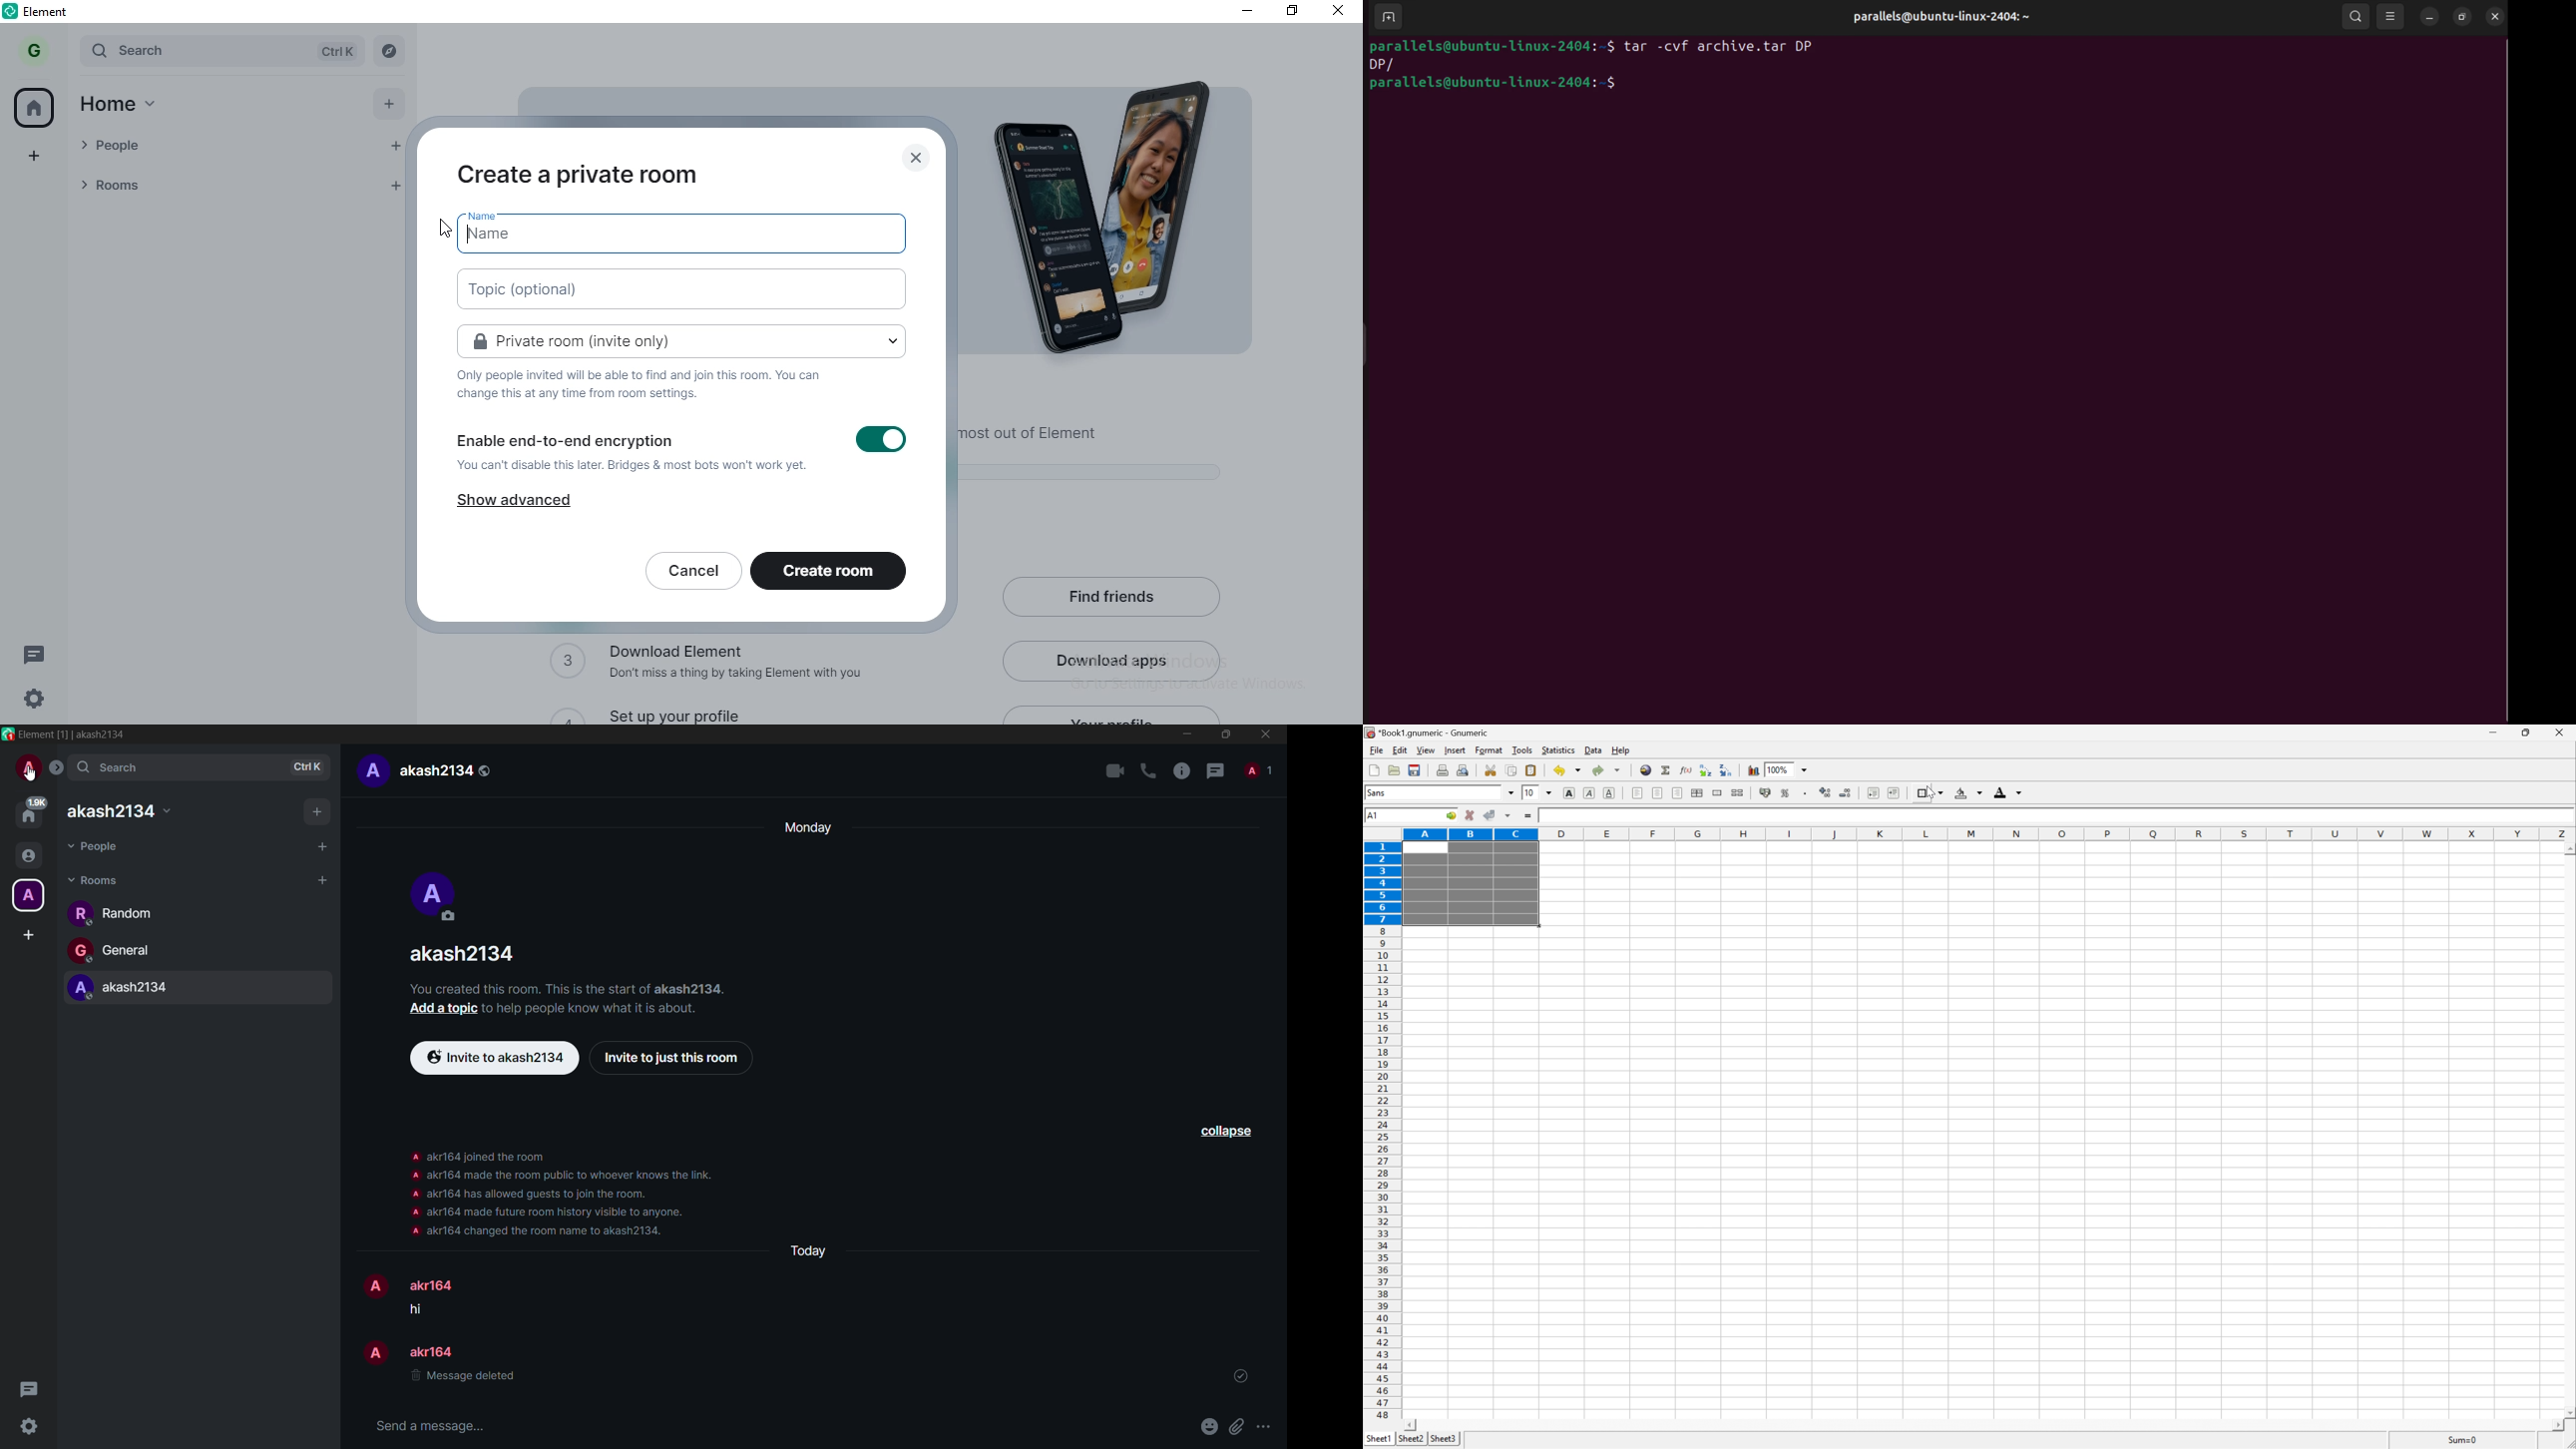  Describe the element at coordinates (2569, 1414) in the screenshot. I see `scroll down` at that location.